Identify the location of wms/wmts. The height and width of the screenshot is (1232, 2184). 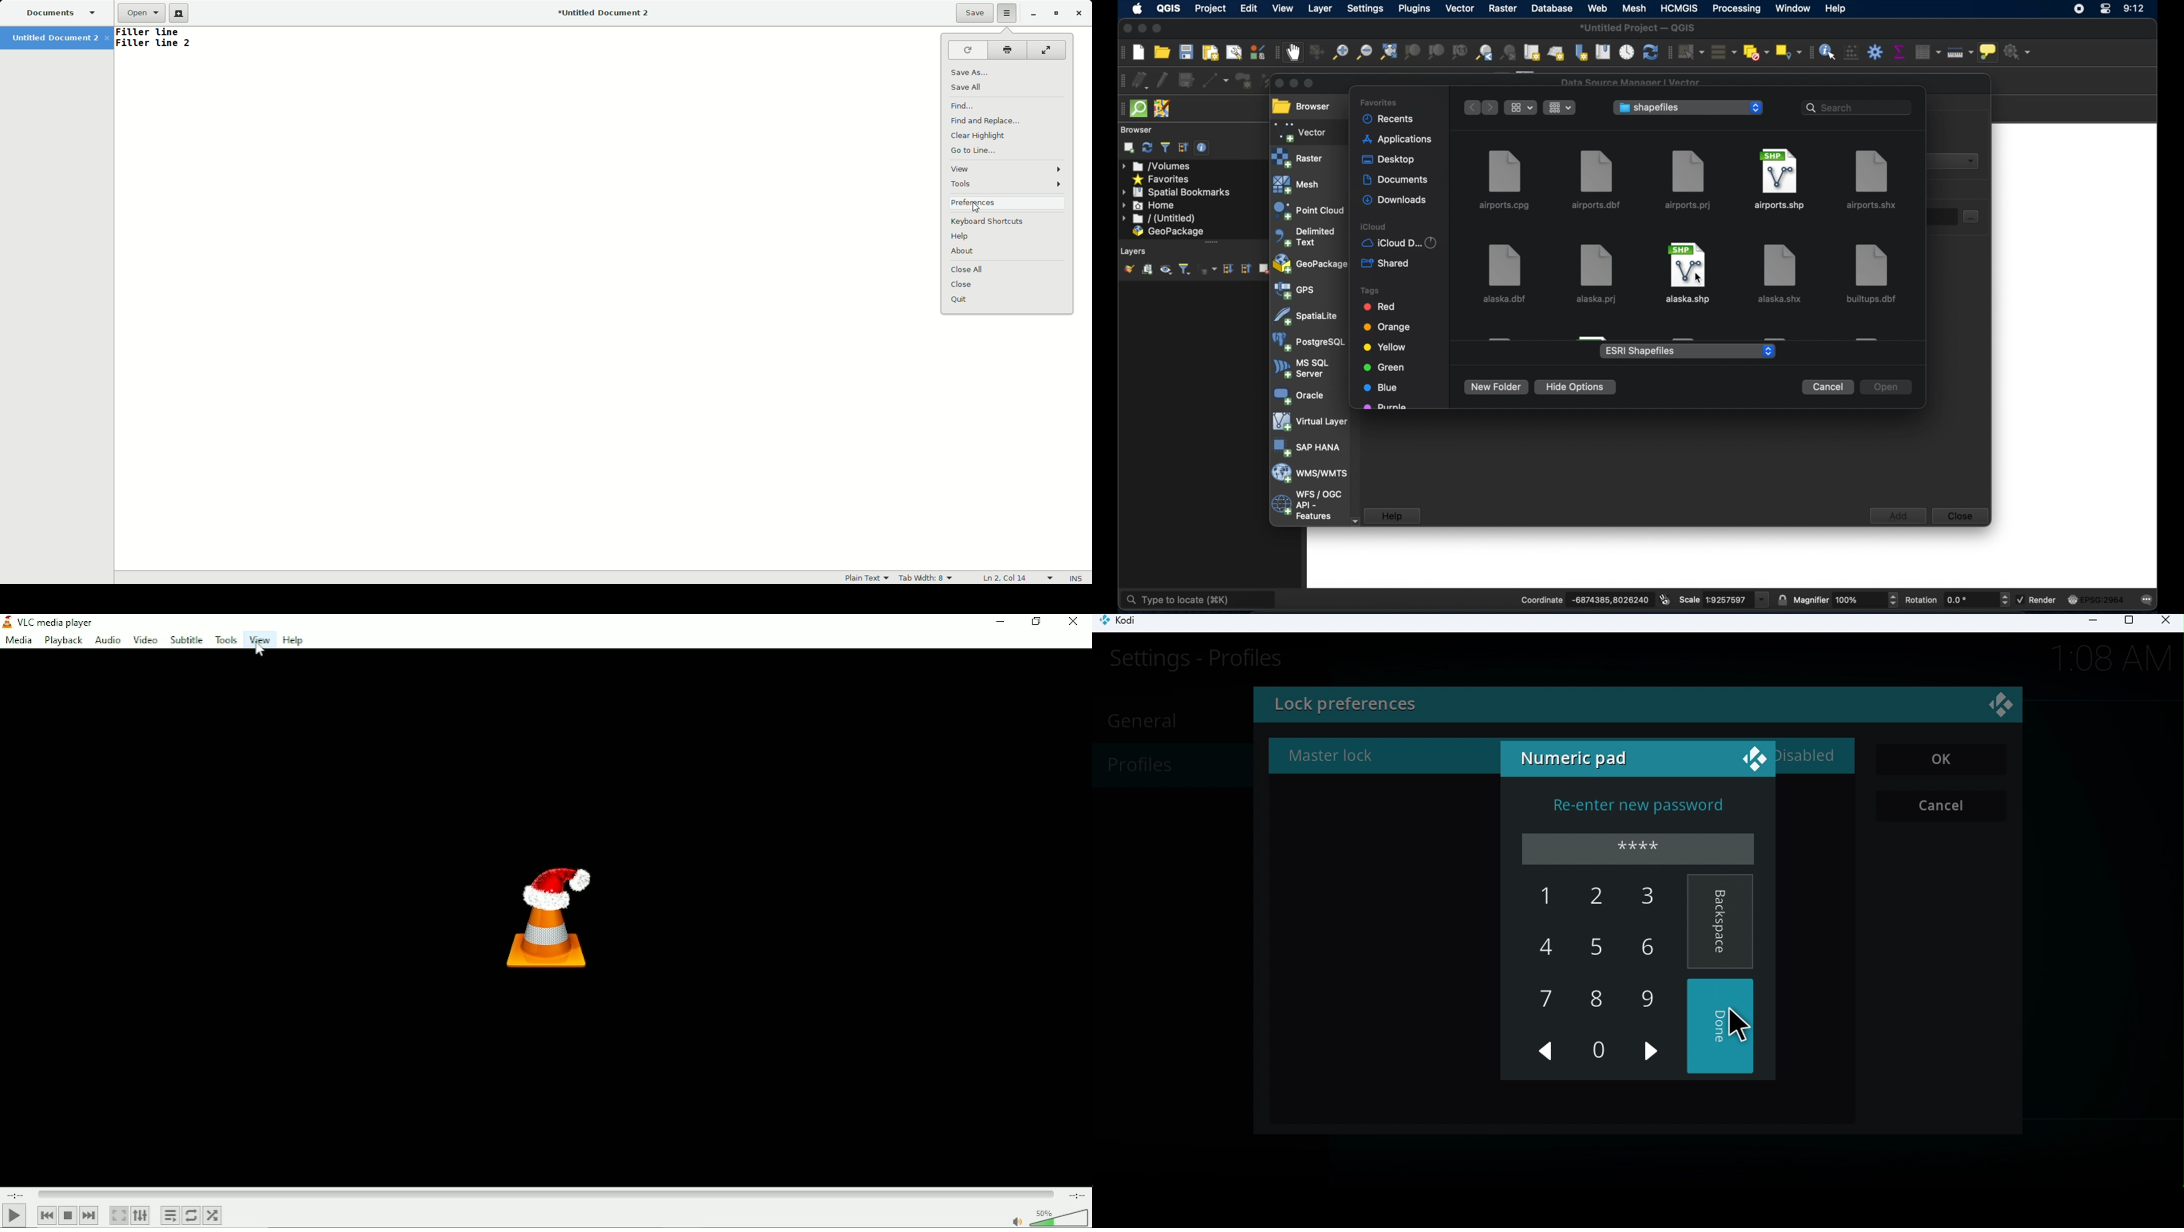
(1309, 474).